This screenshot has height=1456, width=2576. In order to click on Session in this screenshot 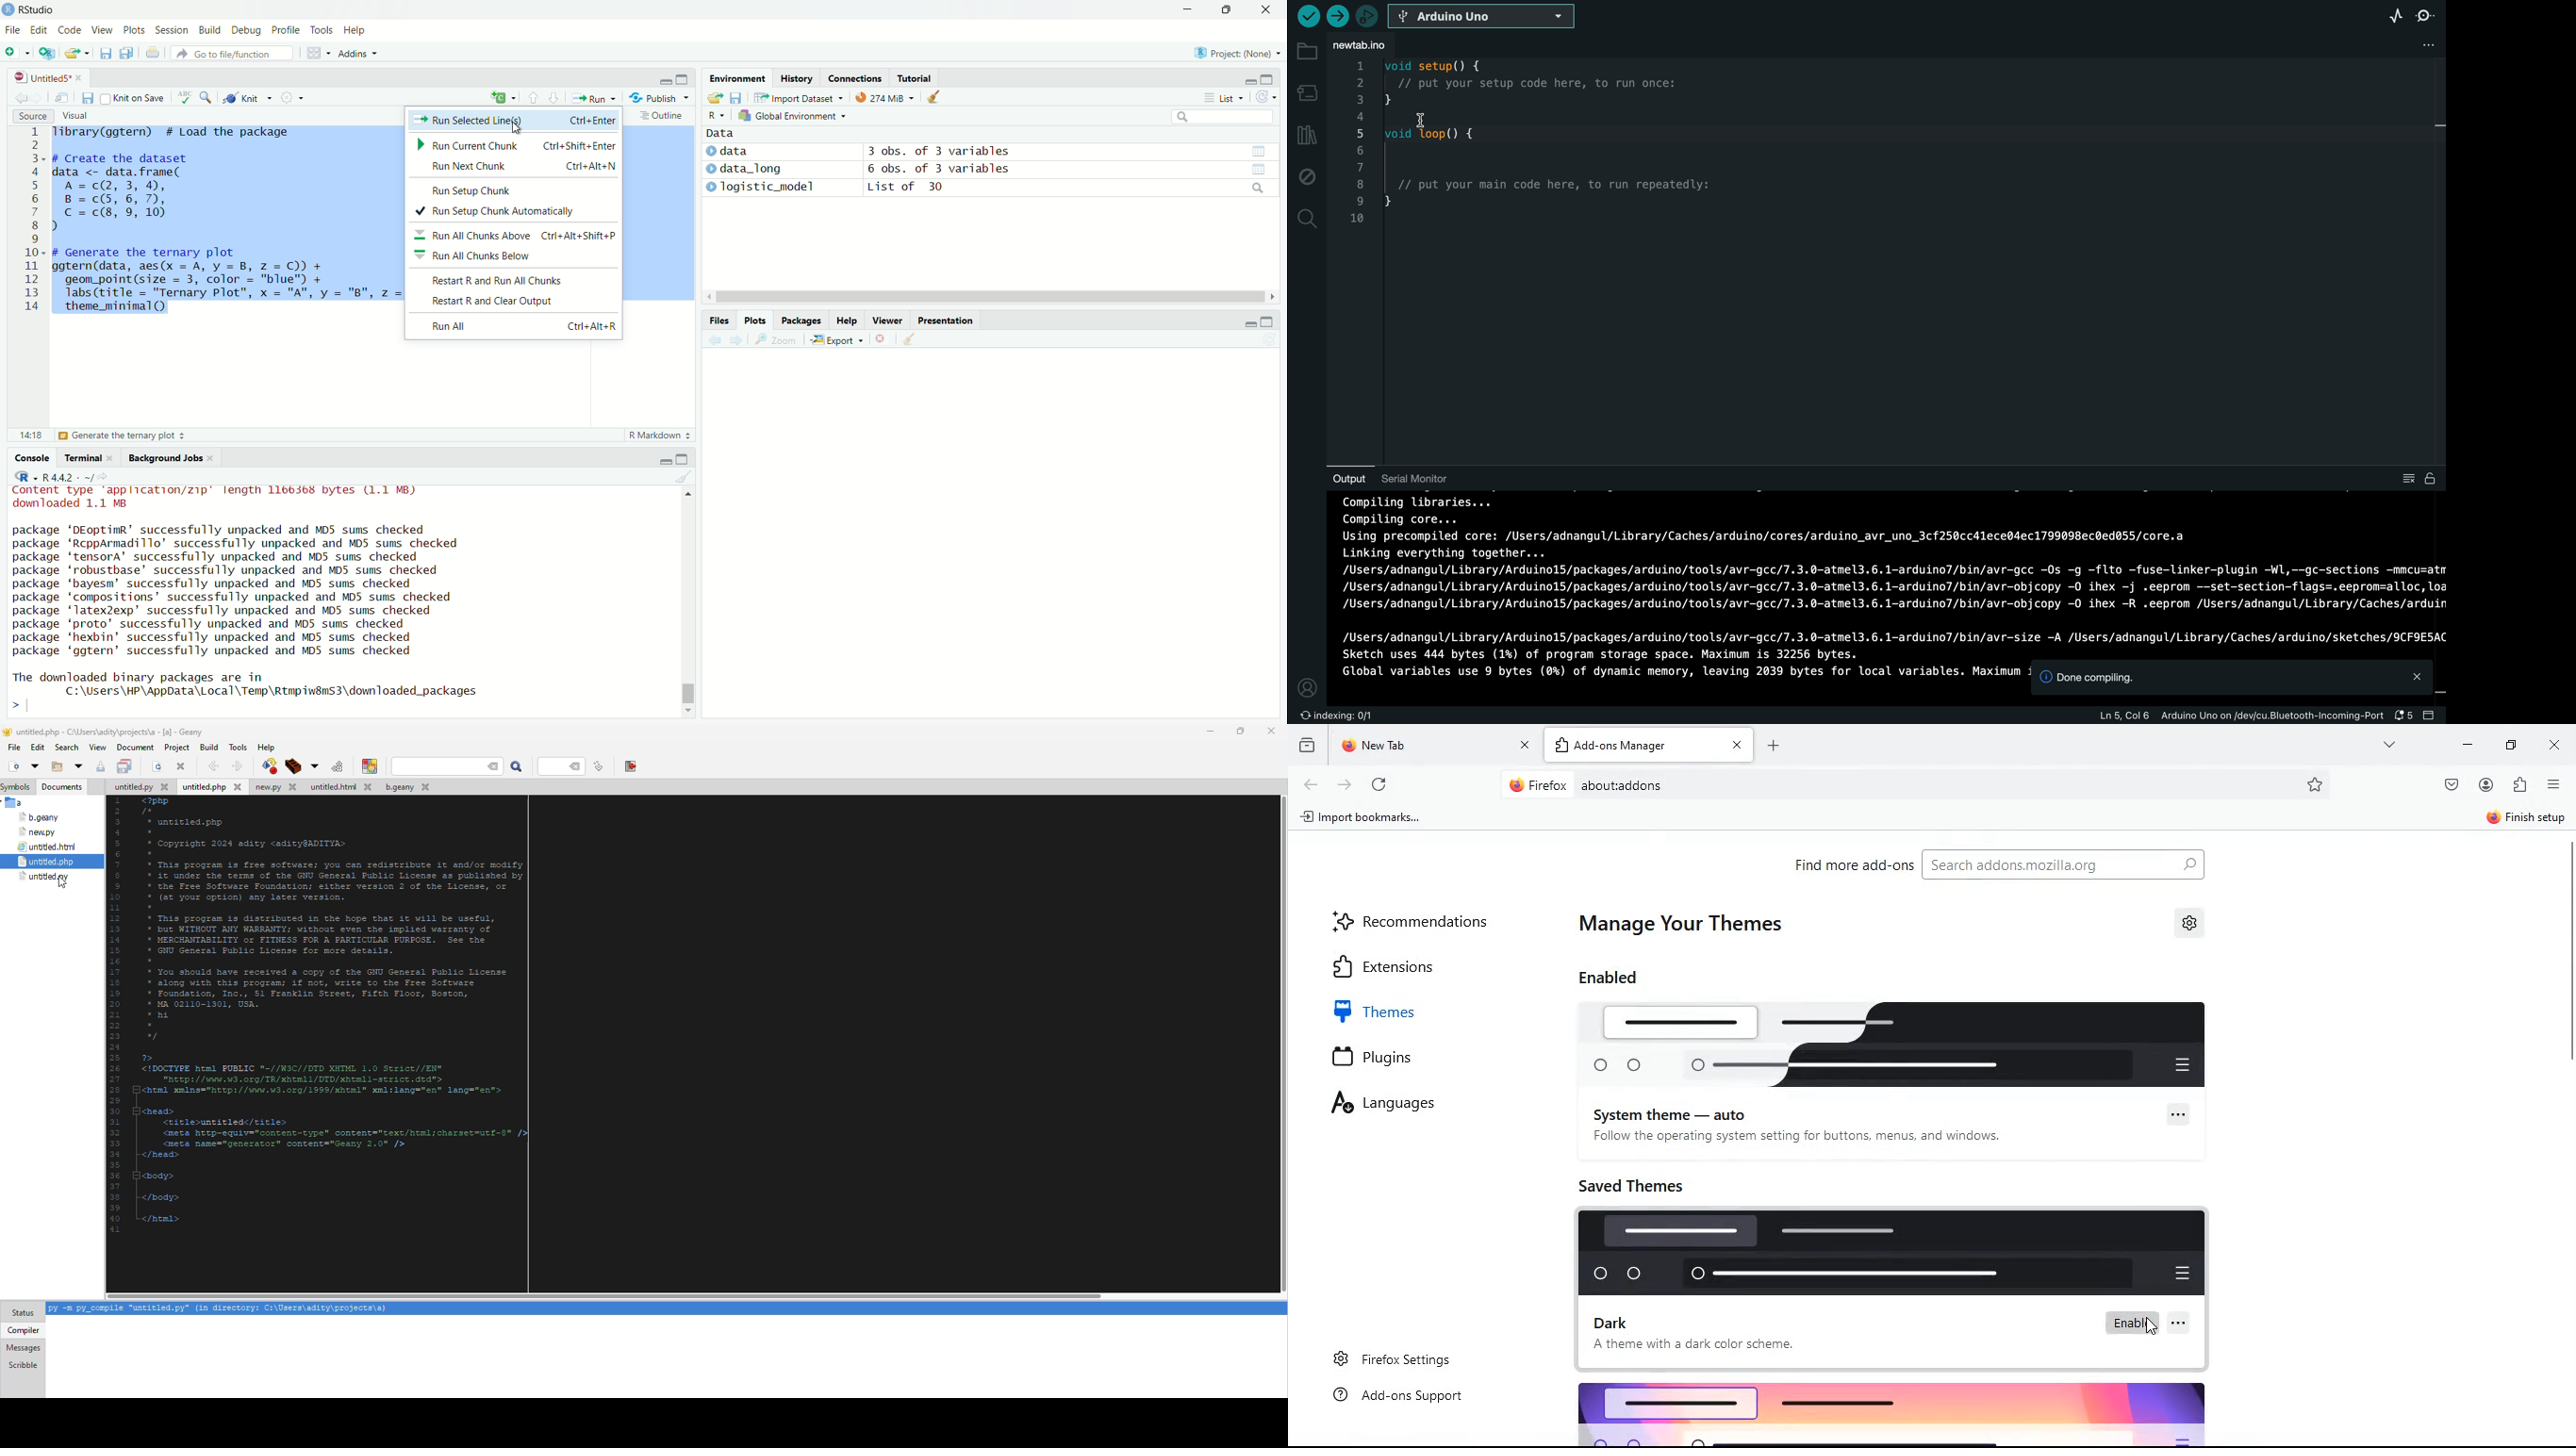, I will do `click(171, 32)`.